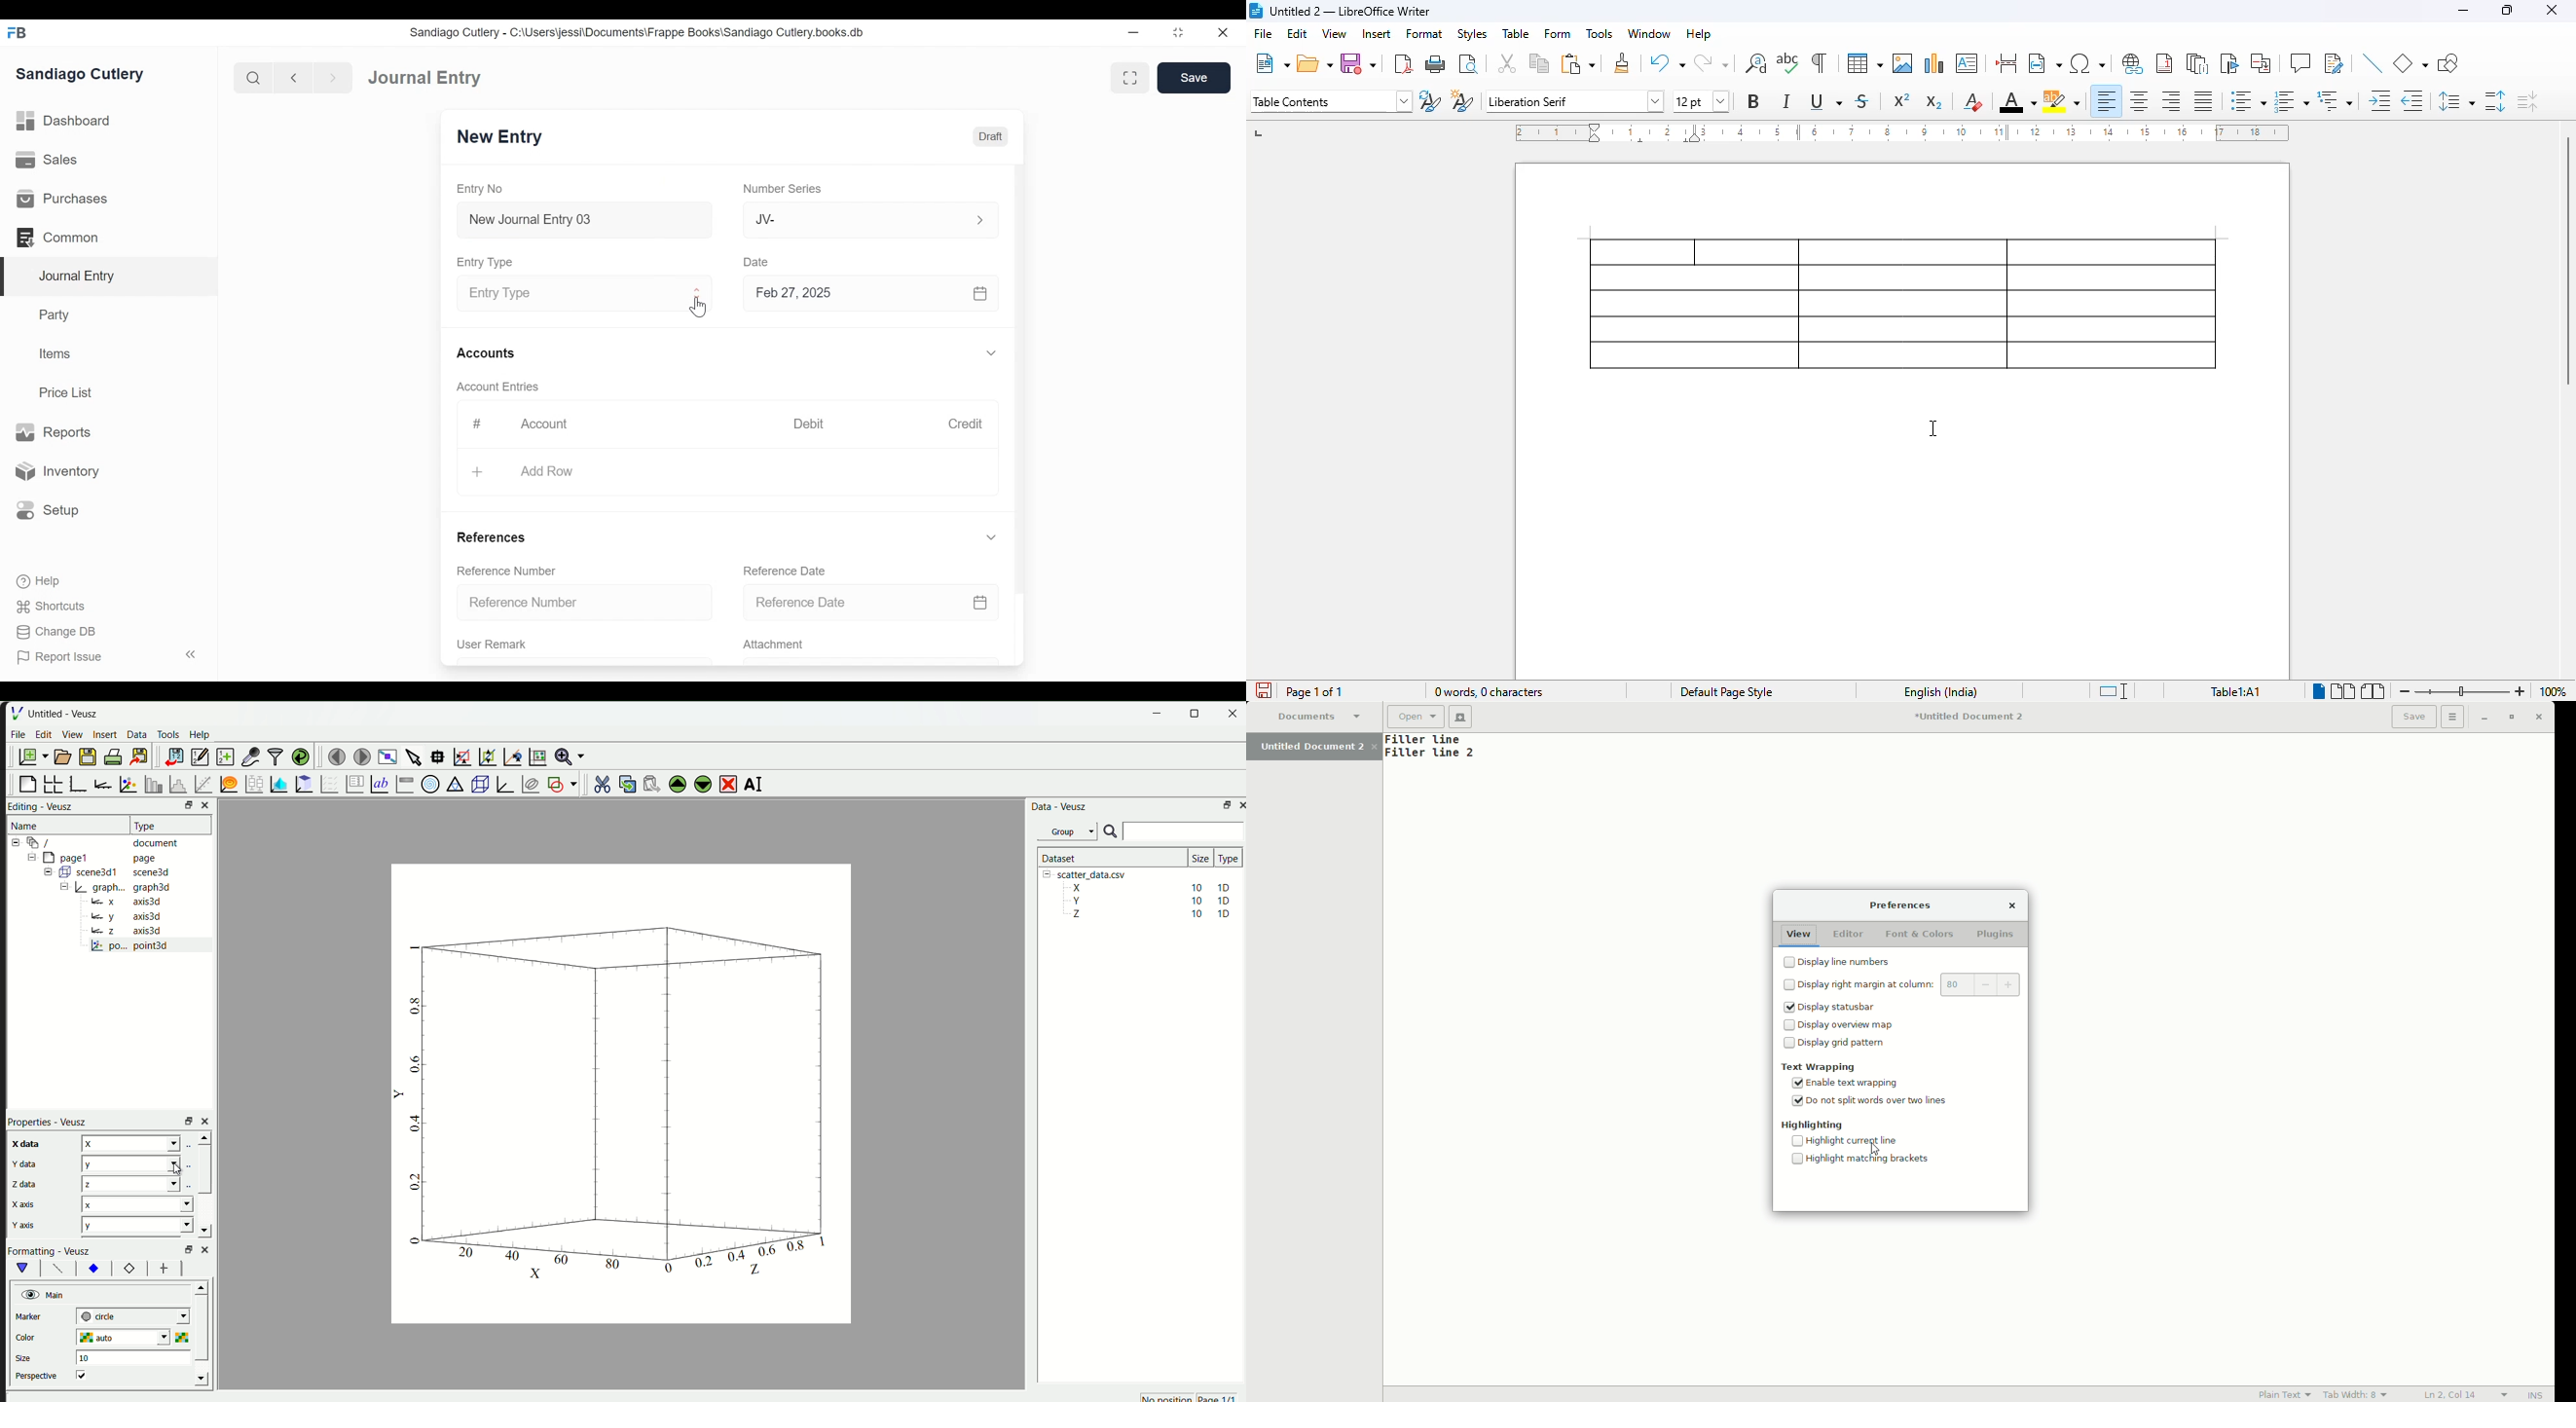 The image size is (2576, 1428). What do you see at coordinates (534, 471) in the screenshot?
I see `+ Add Row` at bounding box center [534, 471].